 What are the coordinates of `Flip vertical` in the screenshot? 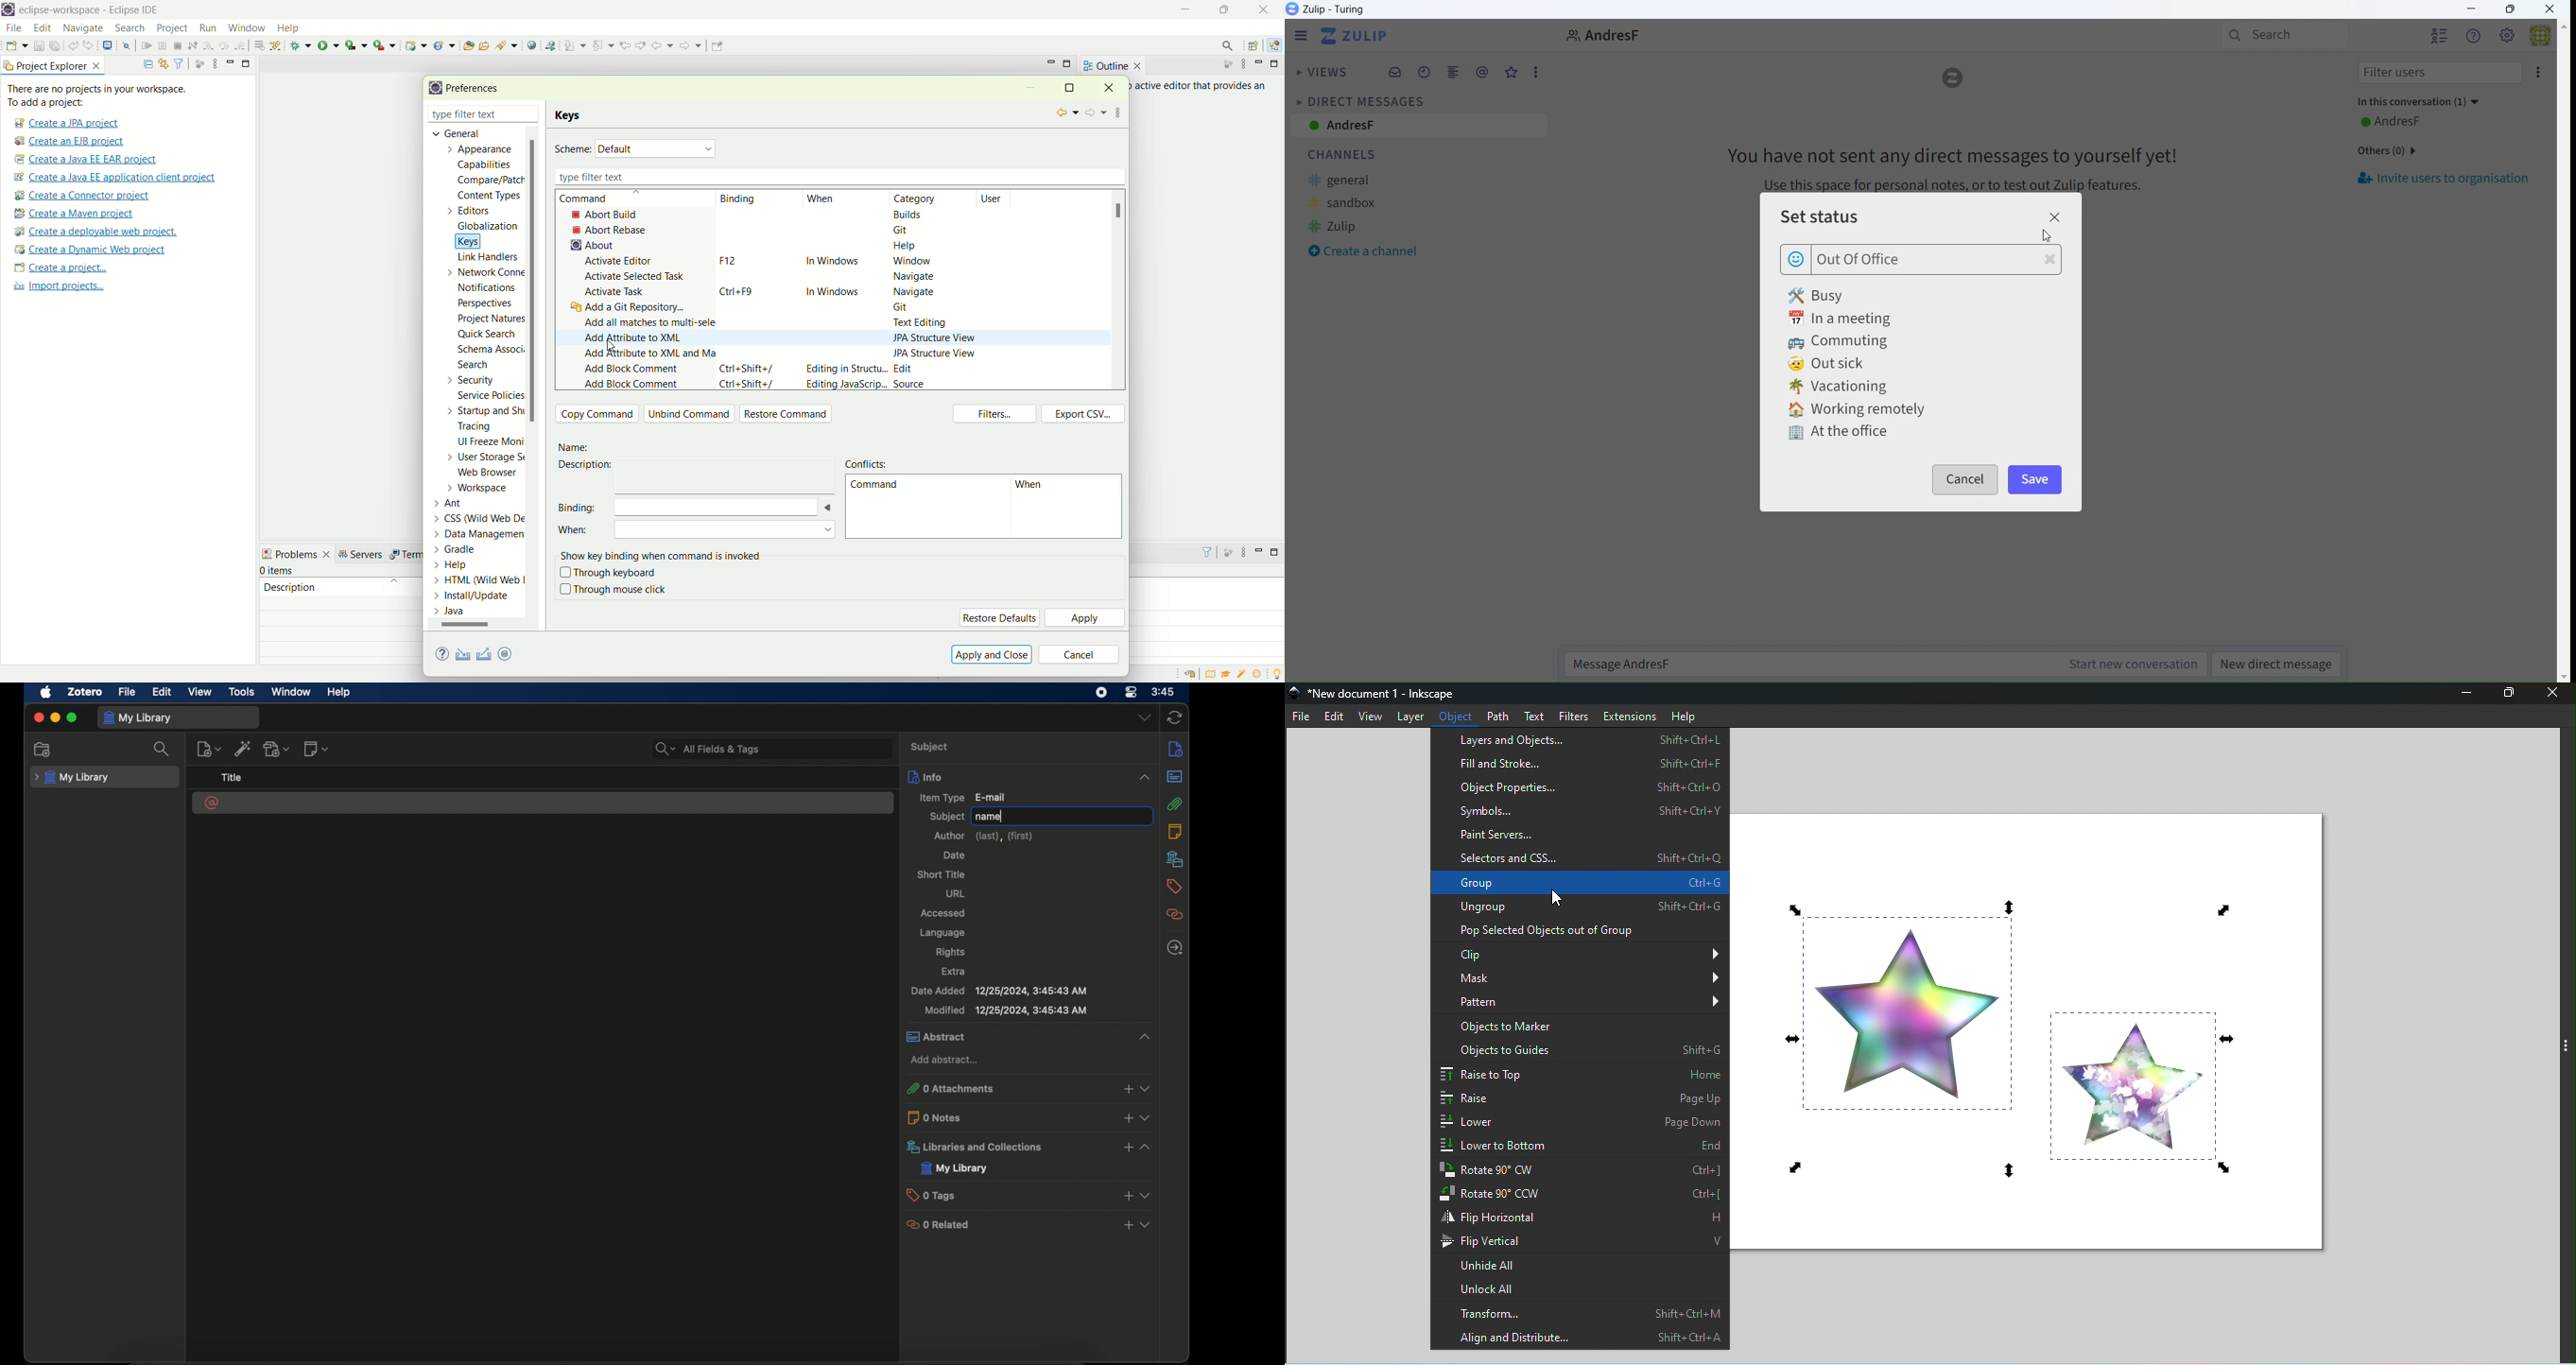 It's located at (1583, 1239).